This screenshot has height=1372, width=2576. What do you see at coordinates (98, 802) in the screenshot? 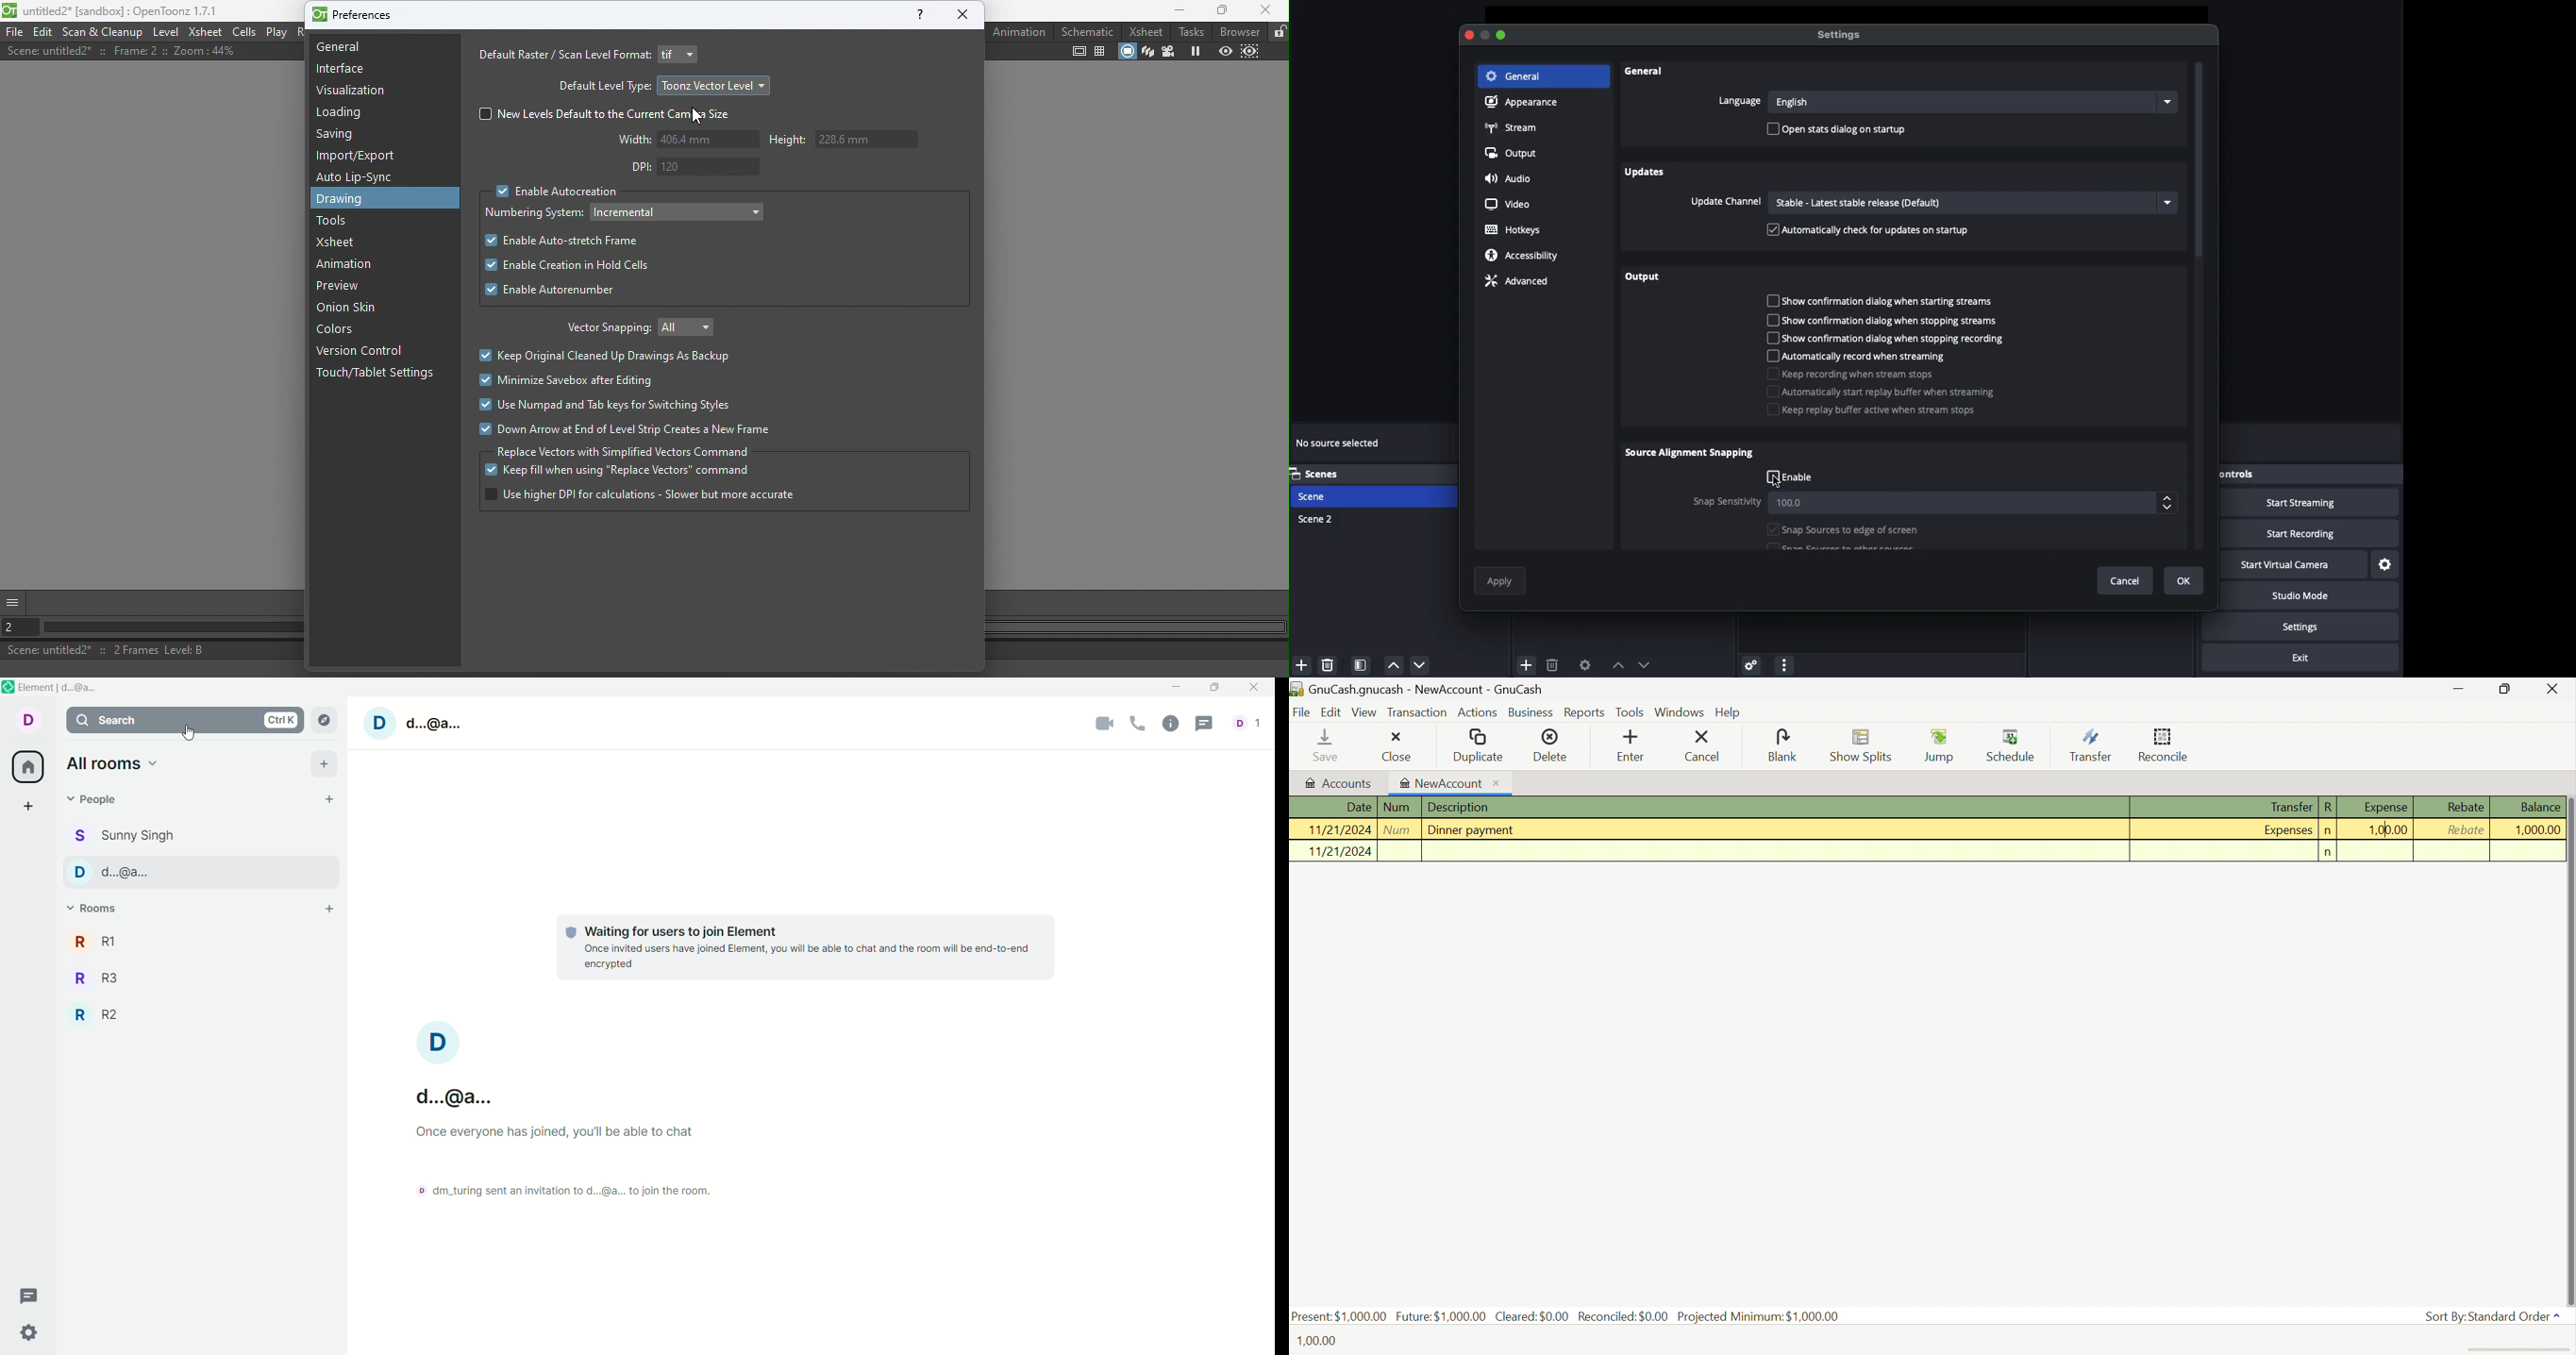
I see `people` at bounding box center [98, 802].